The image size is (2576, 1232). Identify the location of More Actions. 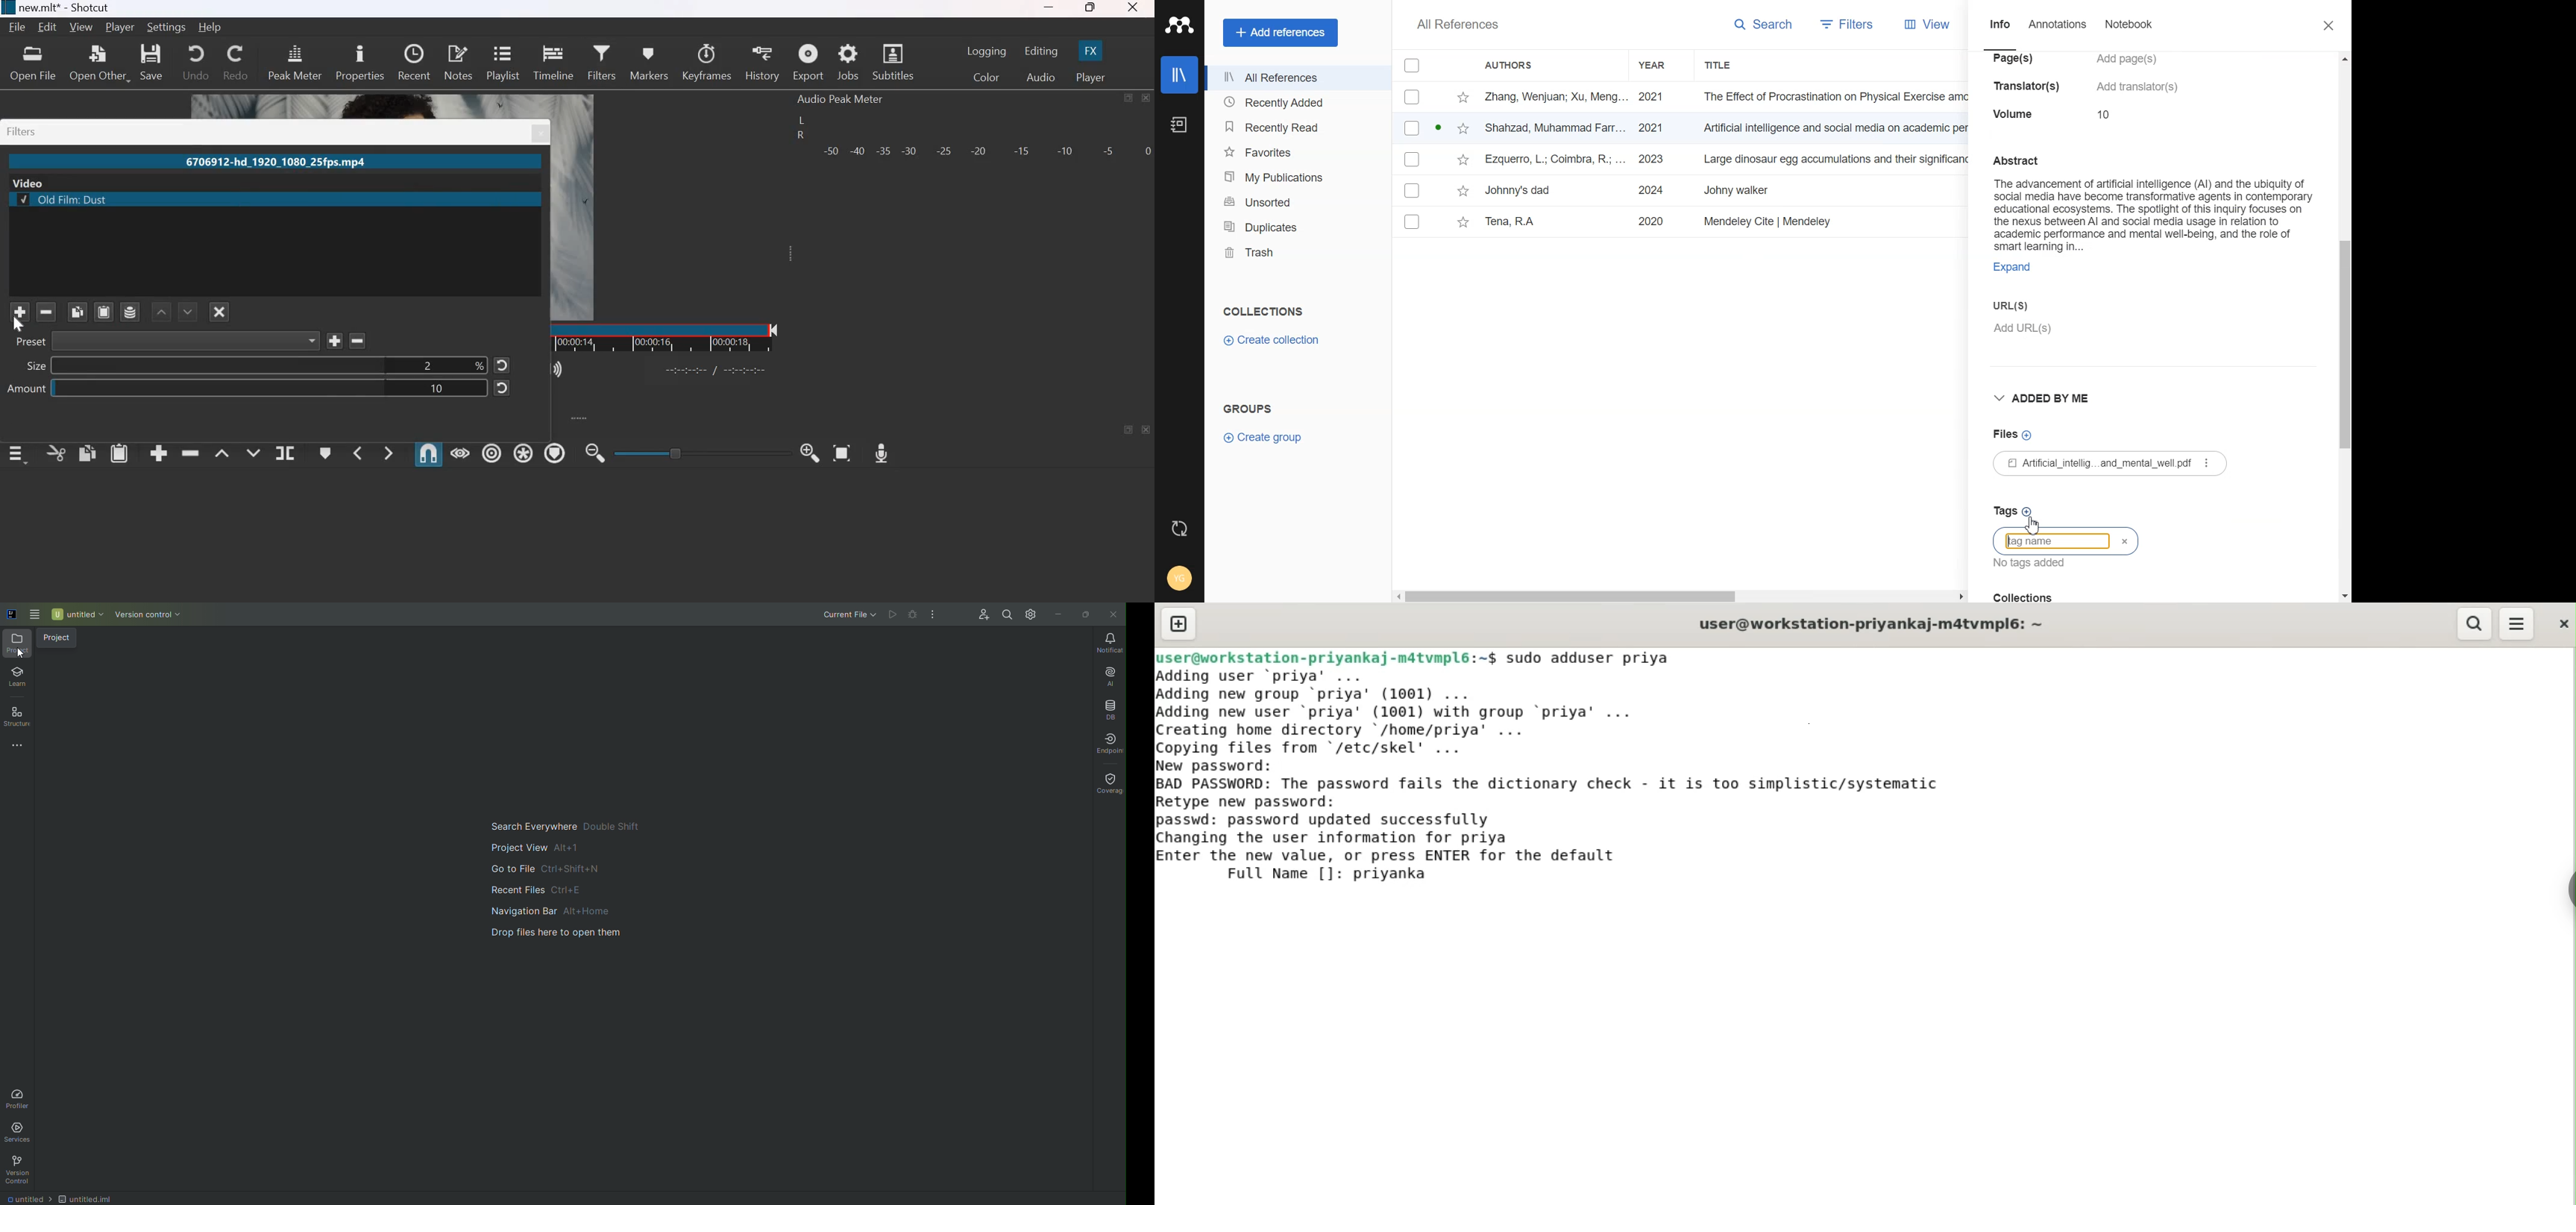
(936, 612).